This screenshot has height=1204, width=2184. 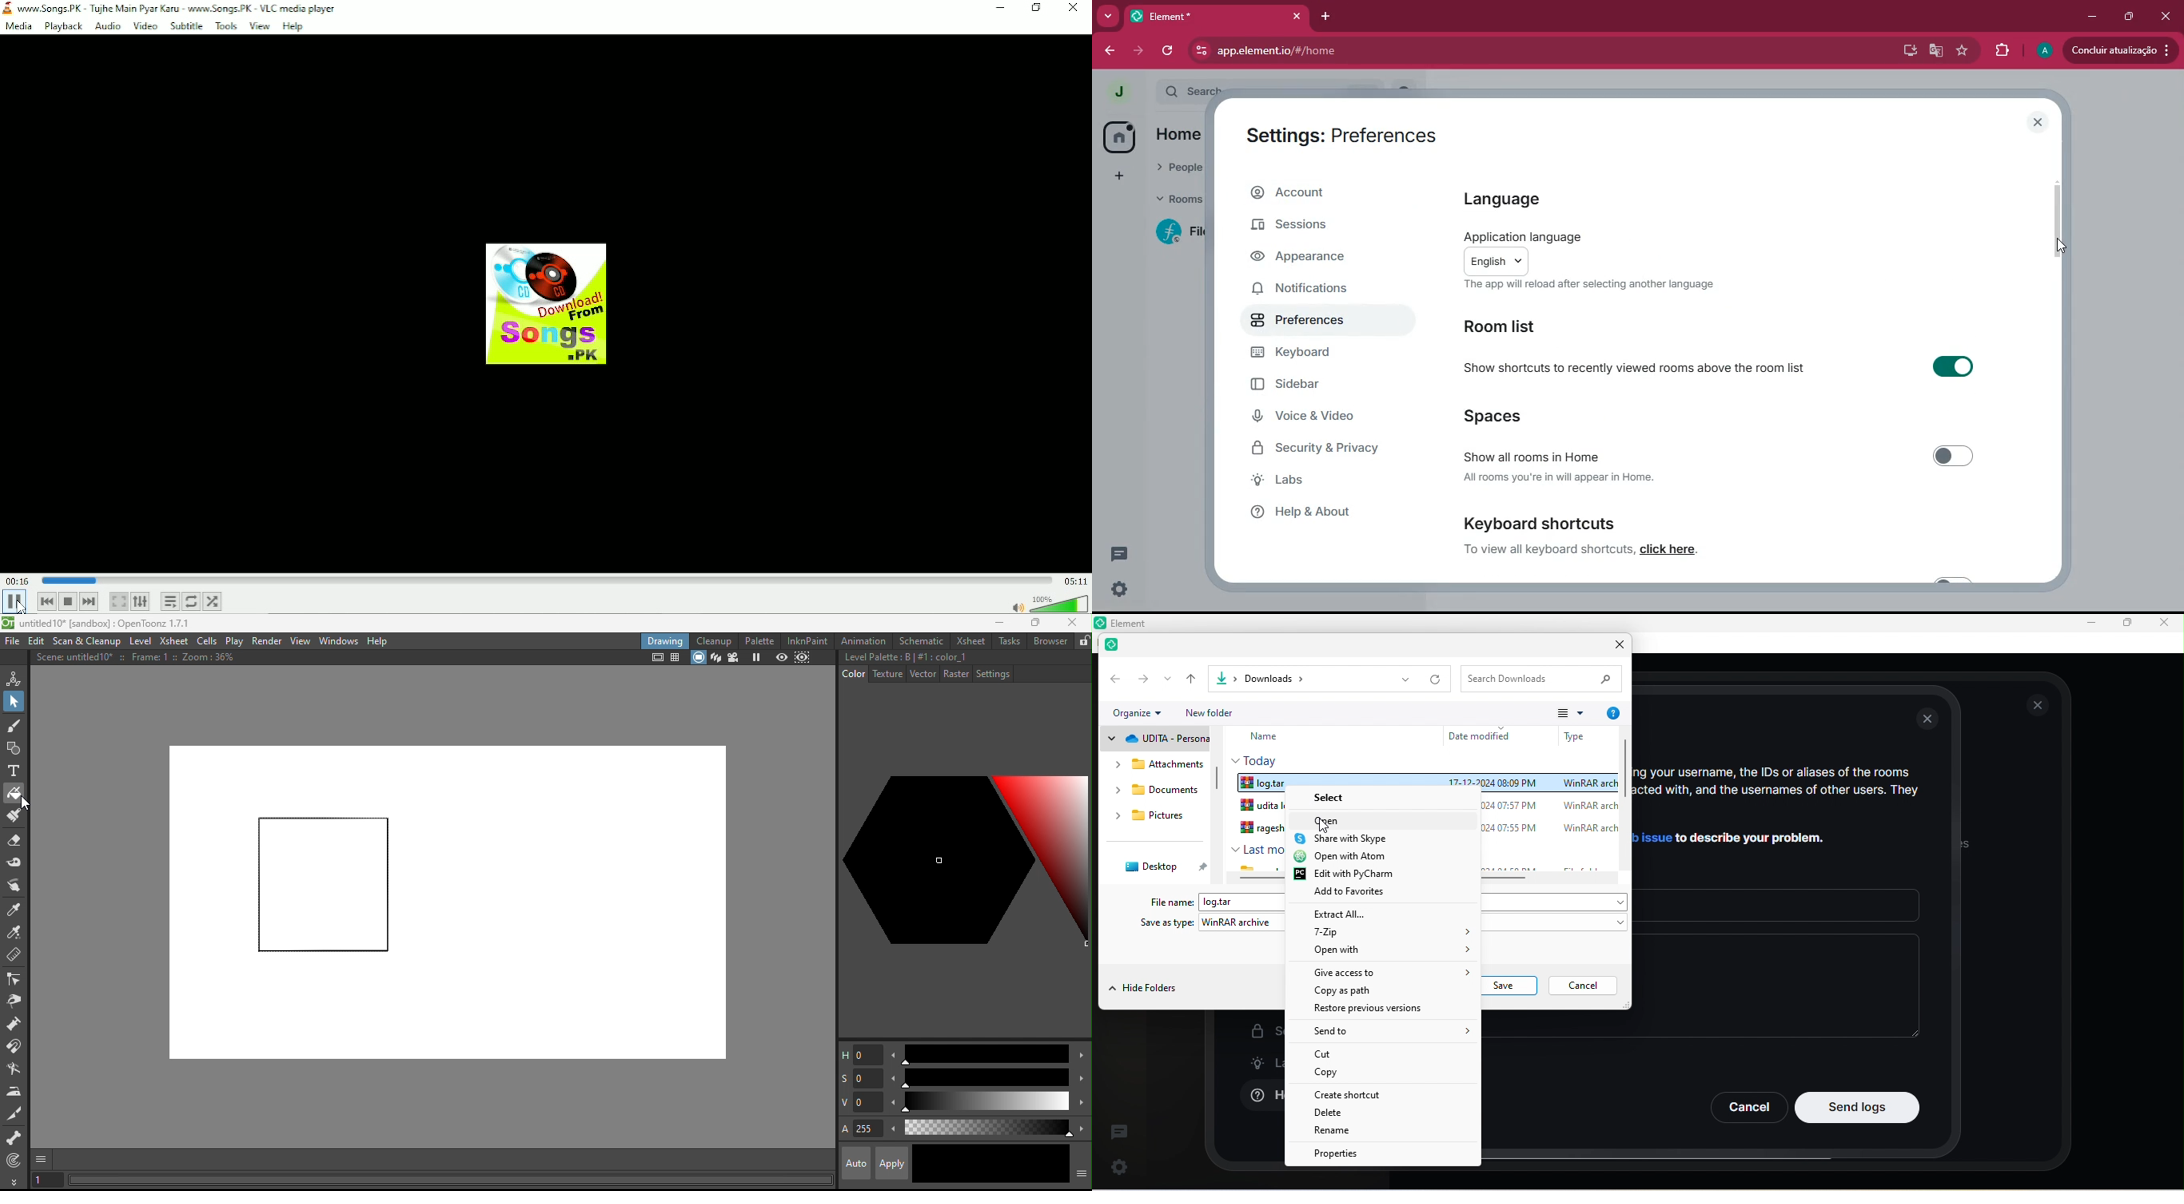 What do you see at coordinates (1321, 449) in the screenshot?
I see `security & privacy` at bounding box center [1321, 449].